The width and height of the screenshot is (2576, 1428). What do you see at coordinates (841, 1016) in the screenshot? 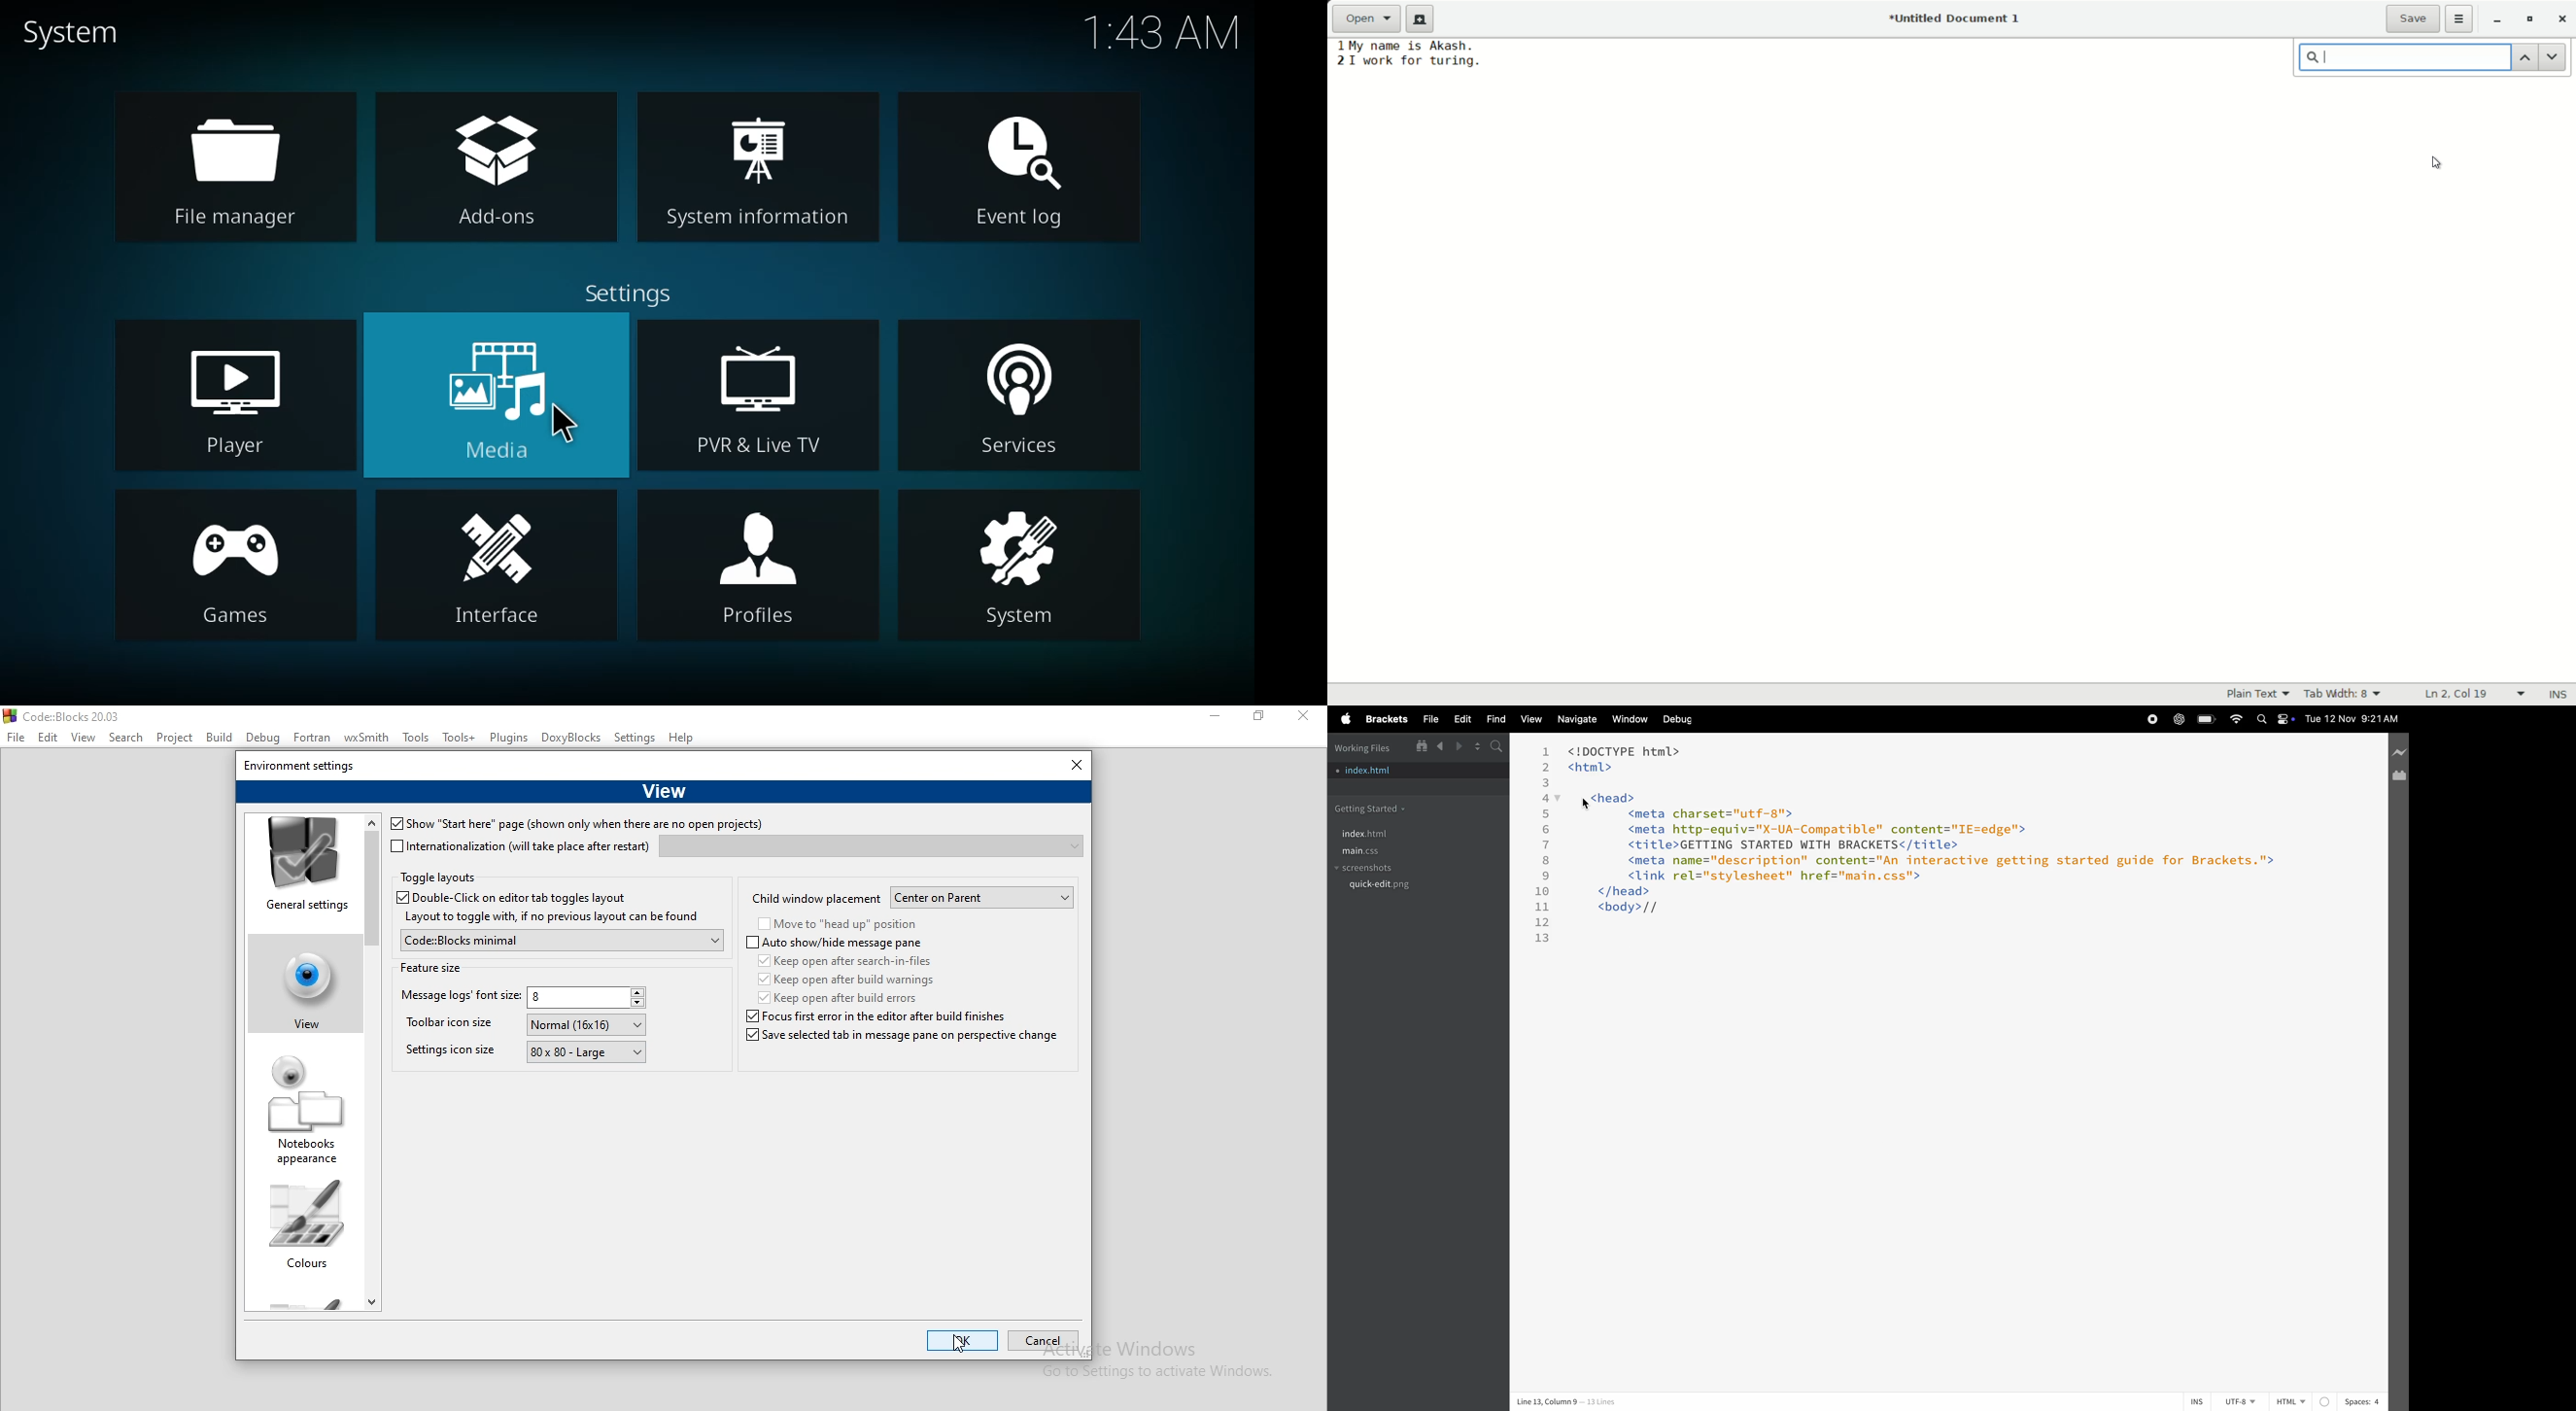
I see `Focus first error in the editor after build finishes` at bounding box center [841, 1016].